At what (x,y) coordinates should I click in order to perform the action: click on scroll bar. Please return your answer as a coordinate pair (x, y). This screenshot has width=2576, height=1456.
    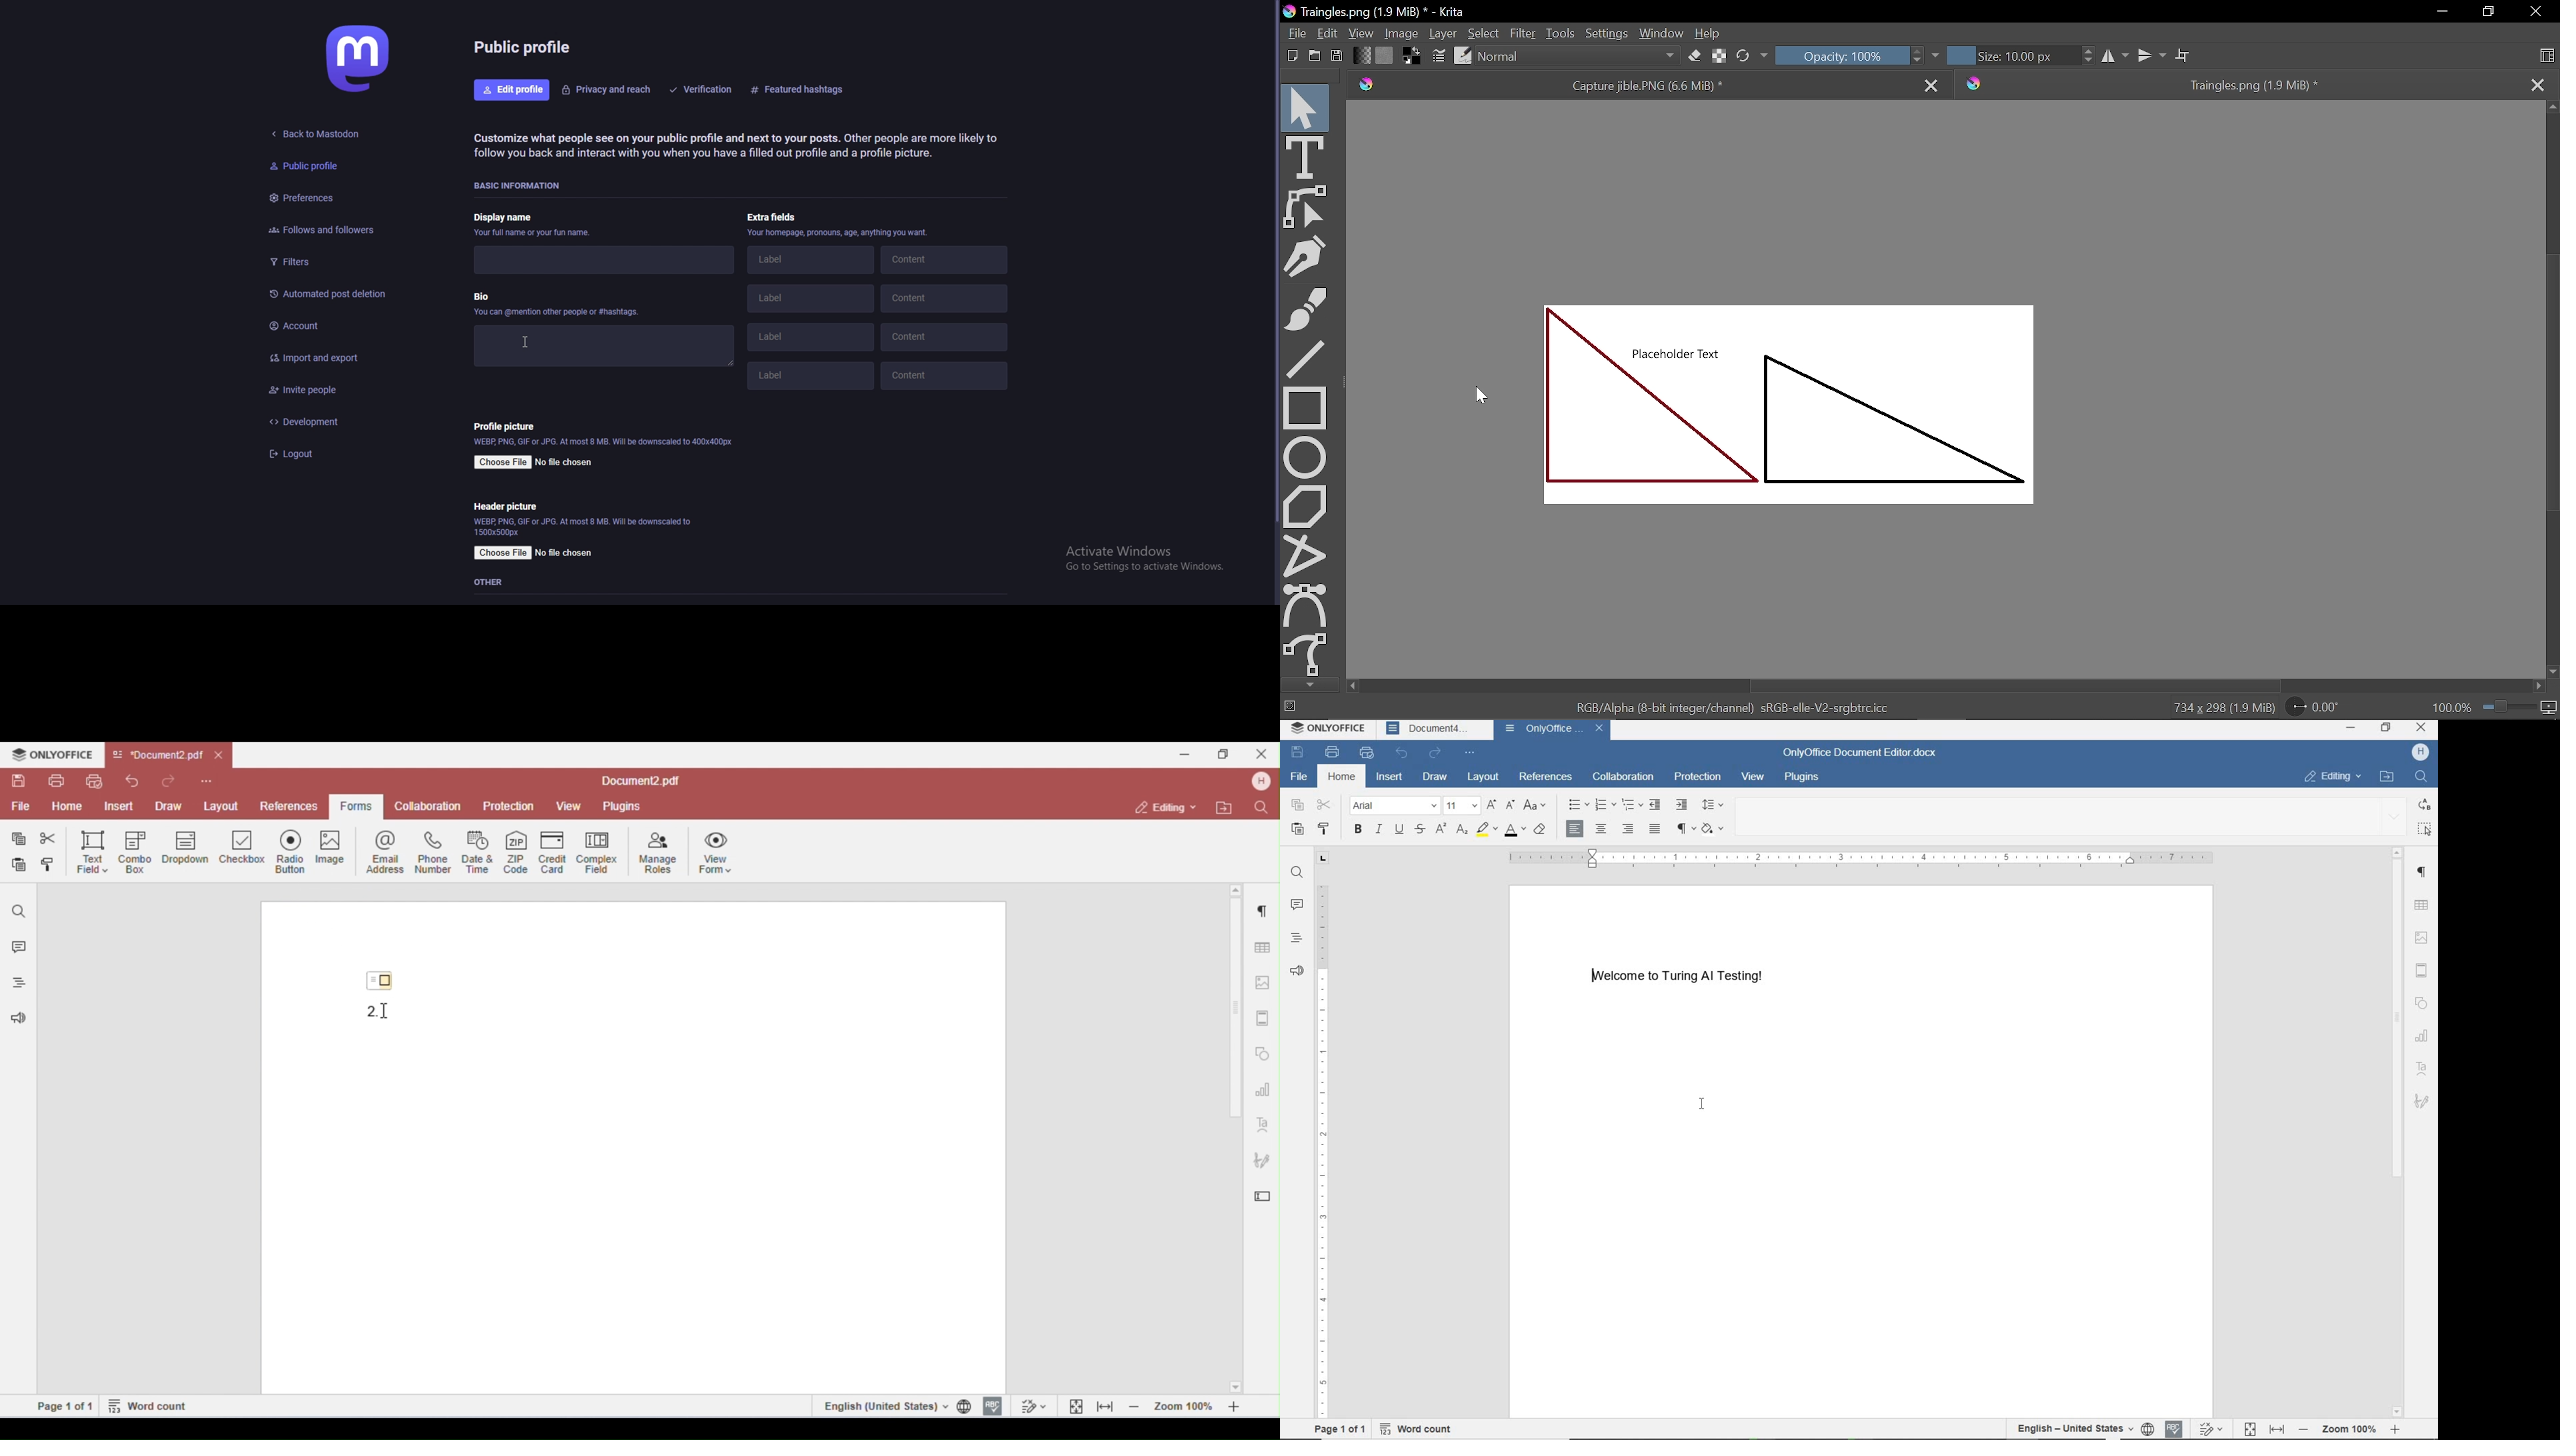
    Looking at the image, I should click on (1274, 264).